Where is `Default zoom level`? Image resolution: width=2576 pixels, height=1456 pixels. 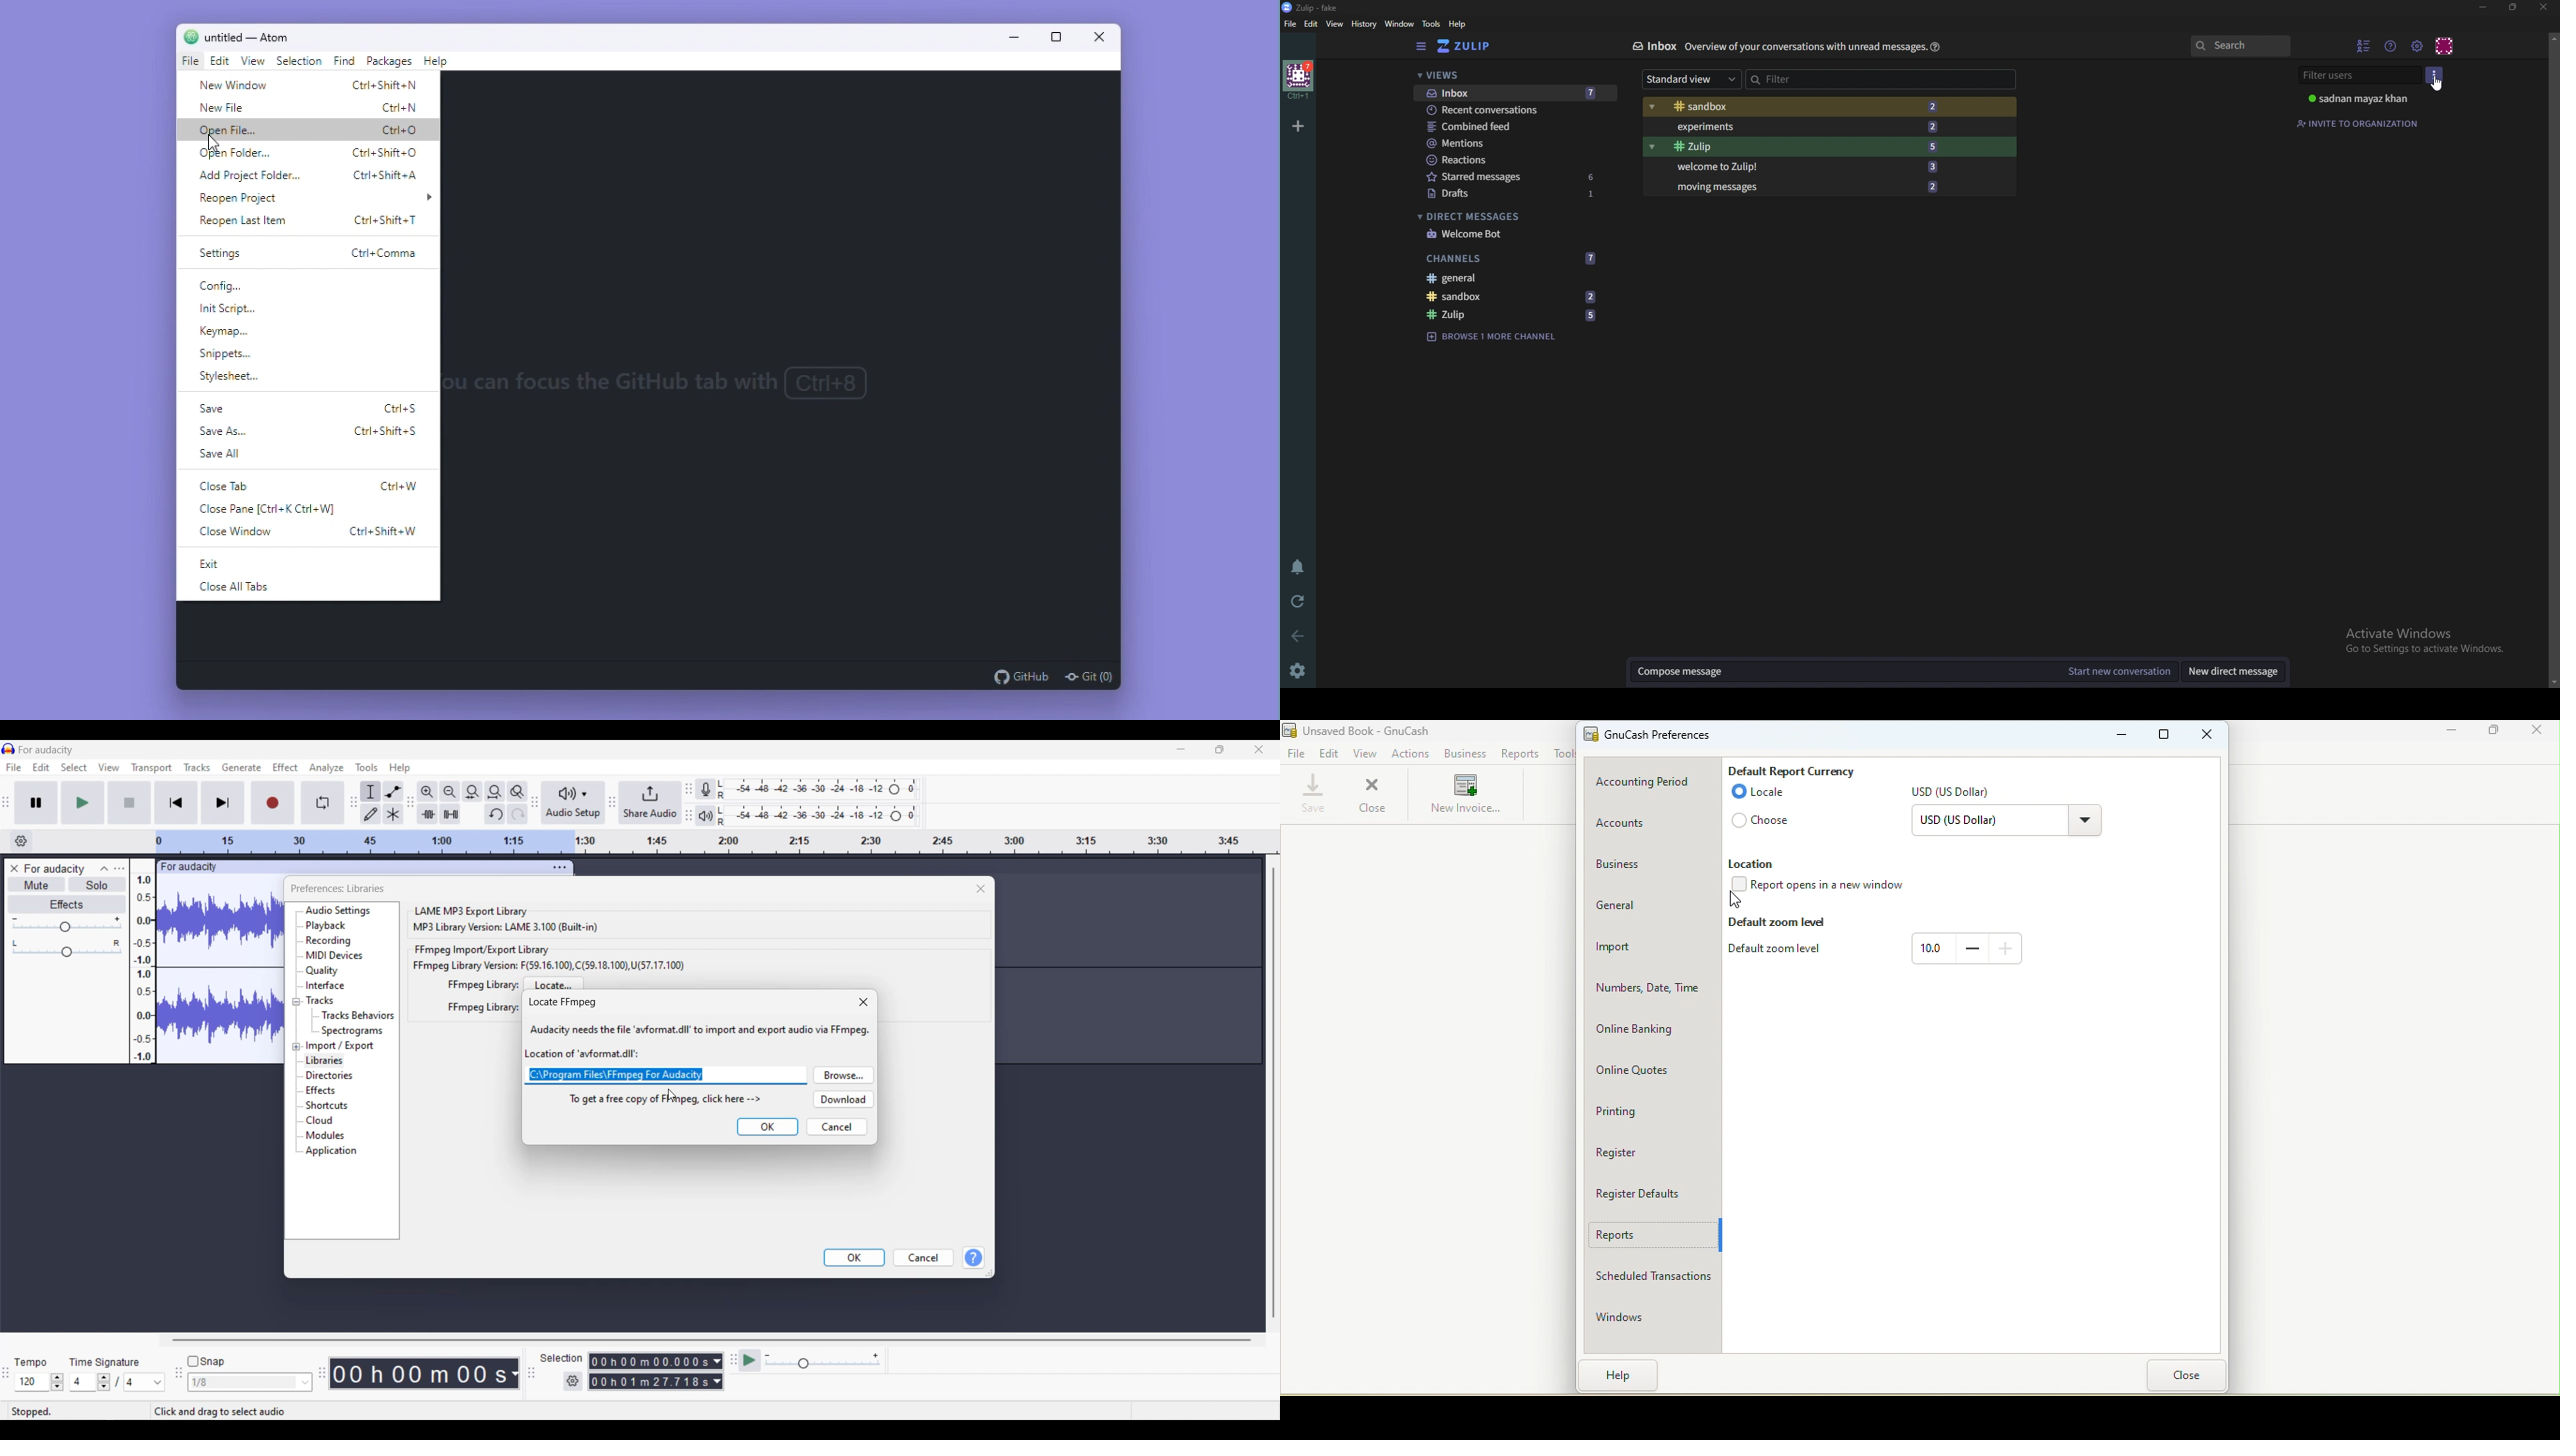 Default zoom level is located at coordinates (1780, 951).